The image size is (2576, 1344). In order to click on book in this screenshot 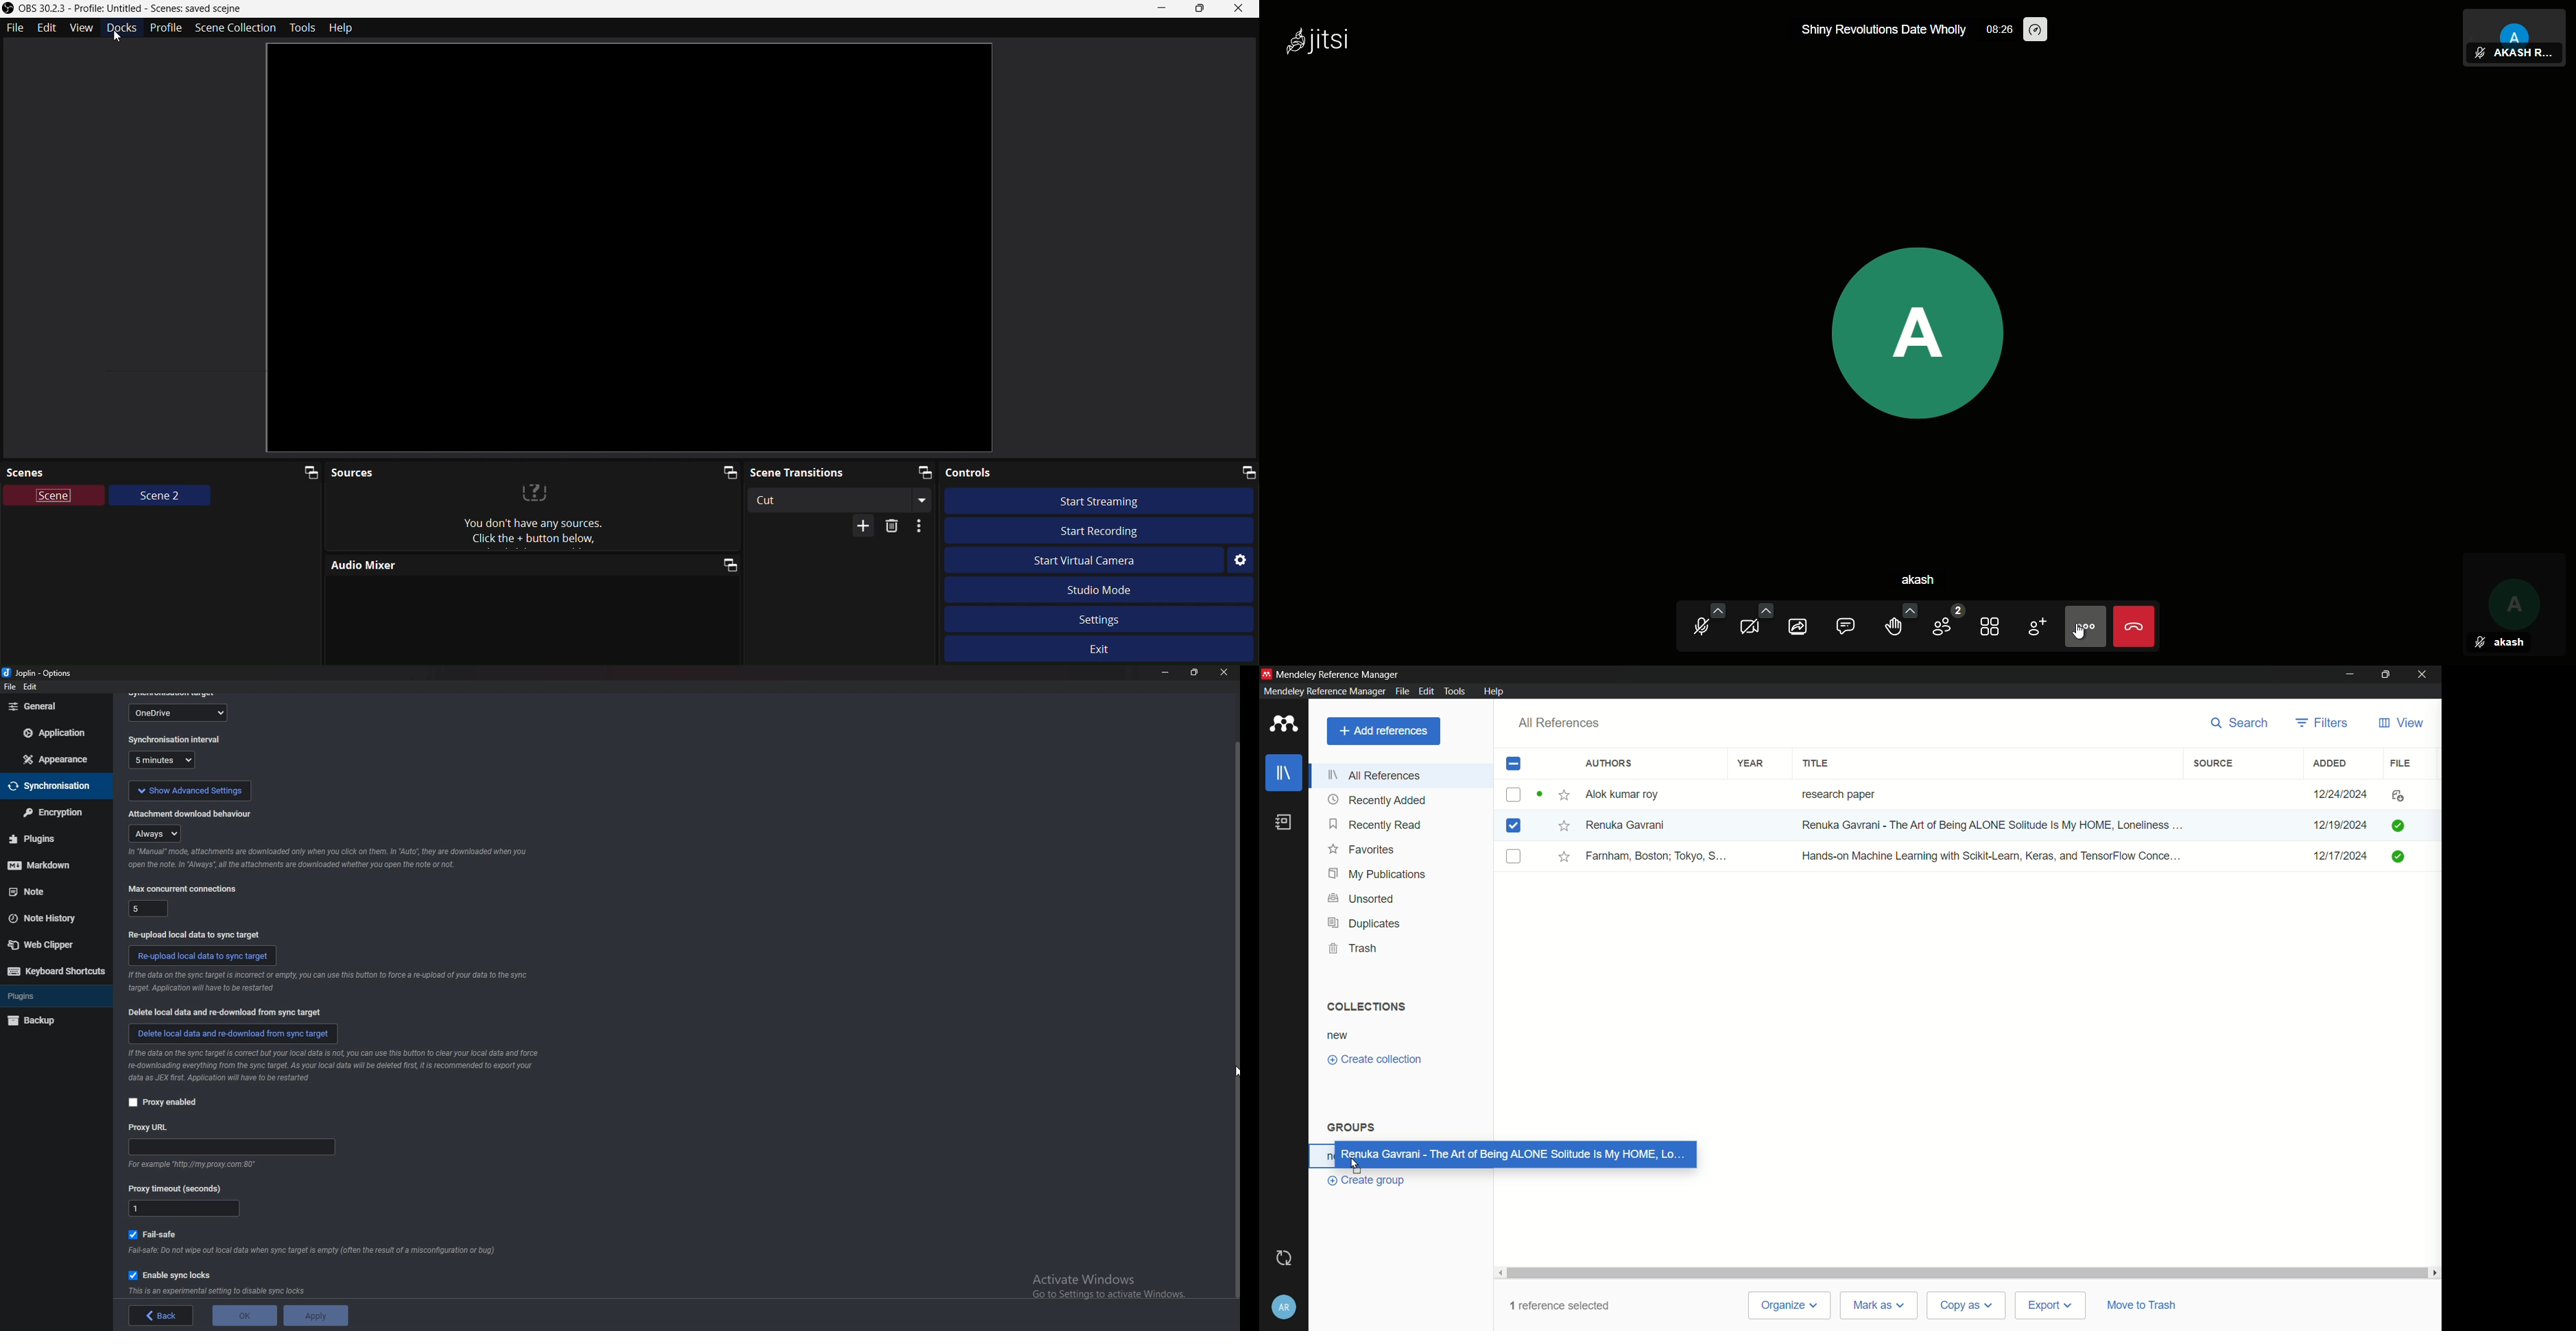, I will do `click(1284, 822)`.